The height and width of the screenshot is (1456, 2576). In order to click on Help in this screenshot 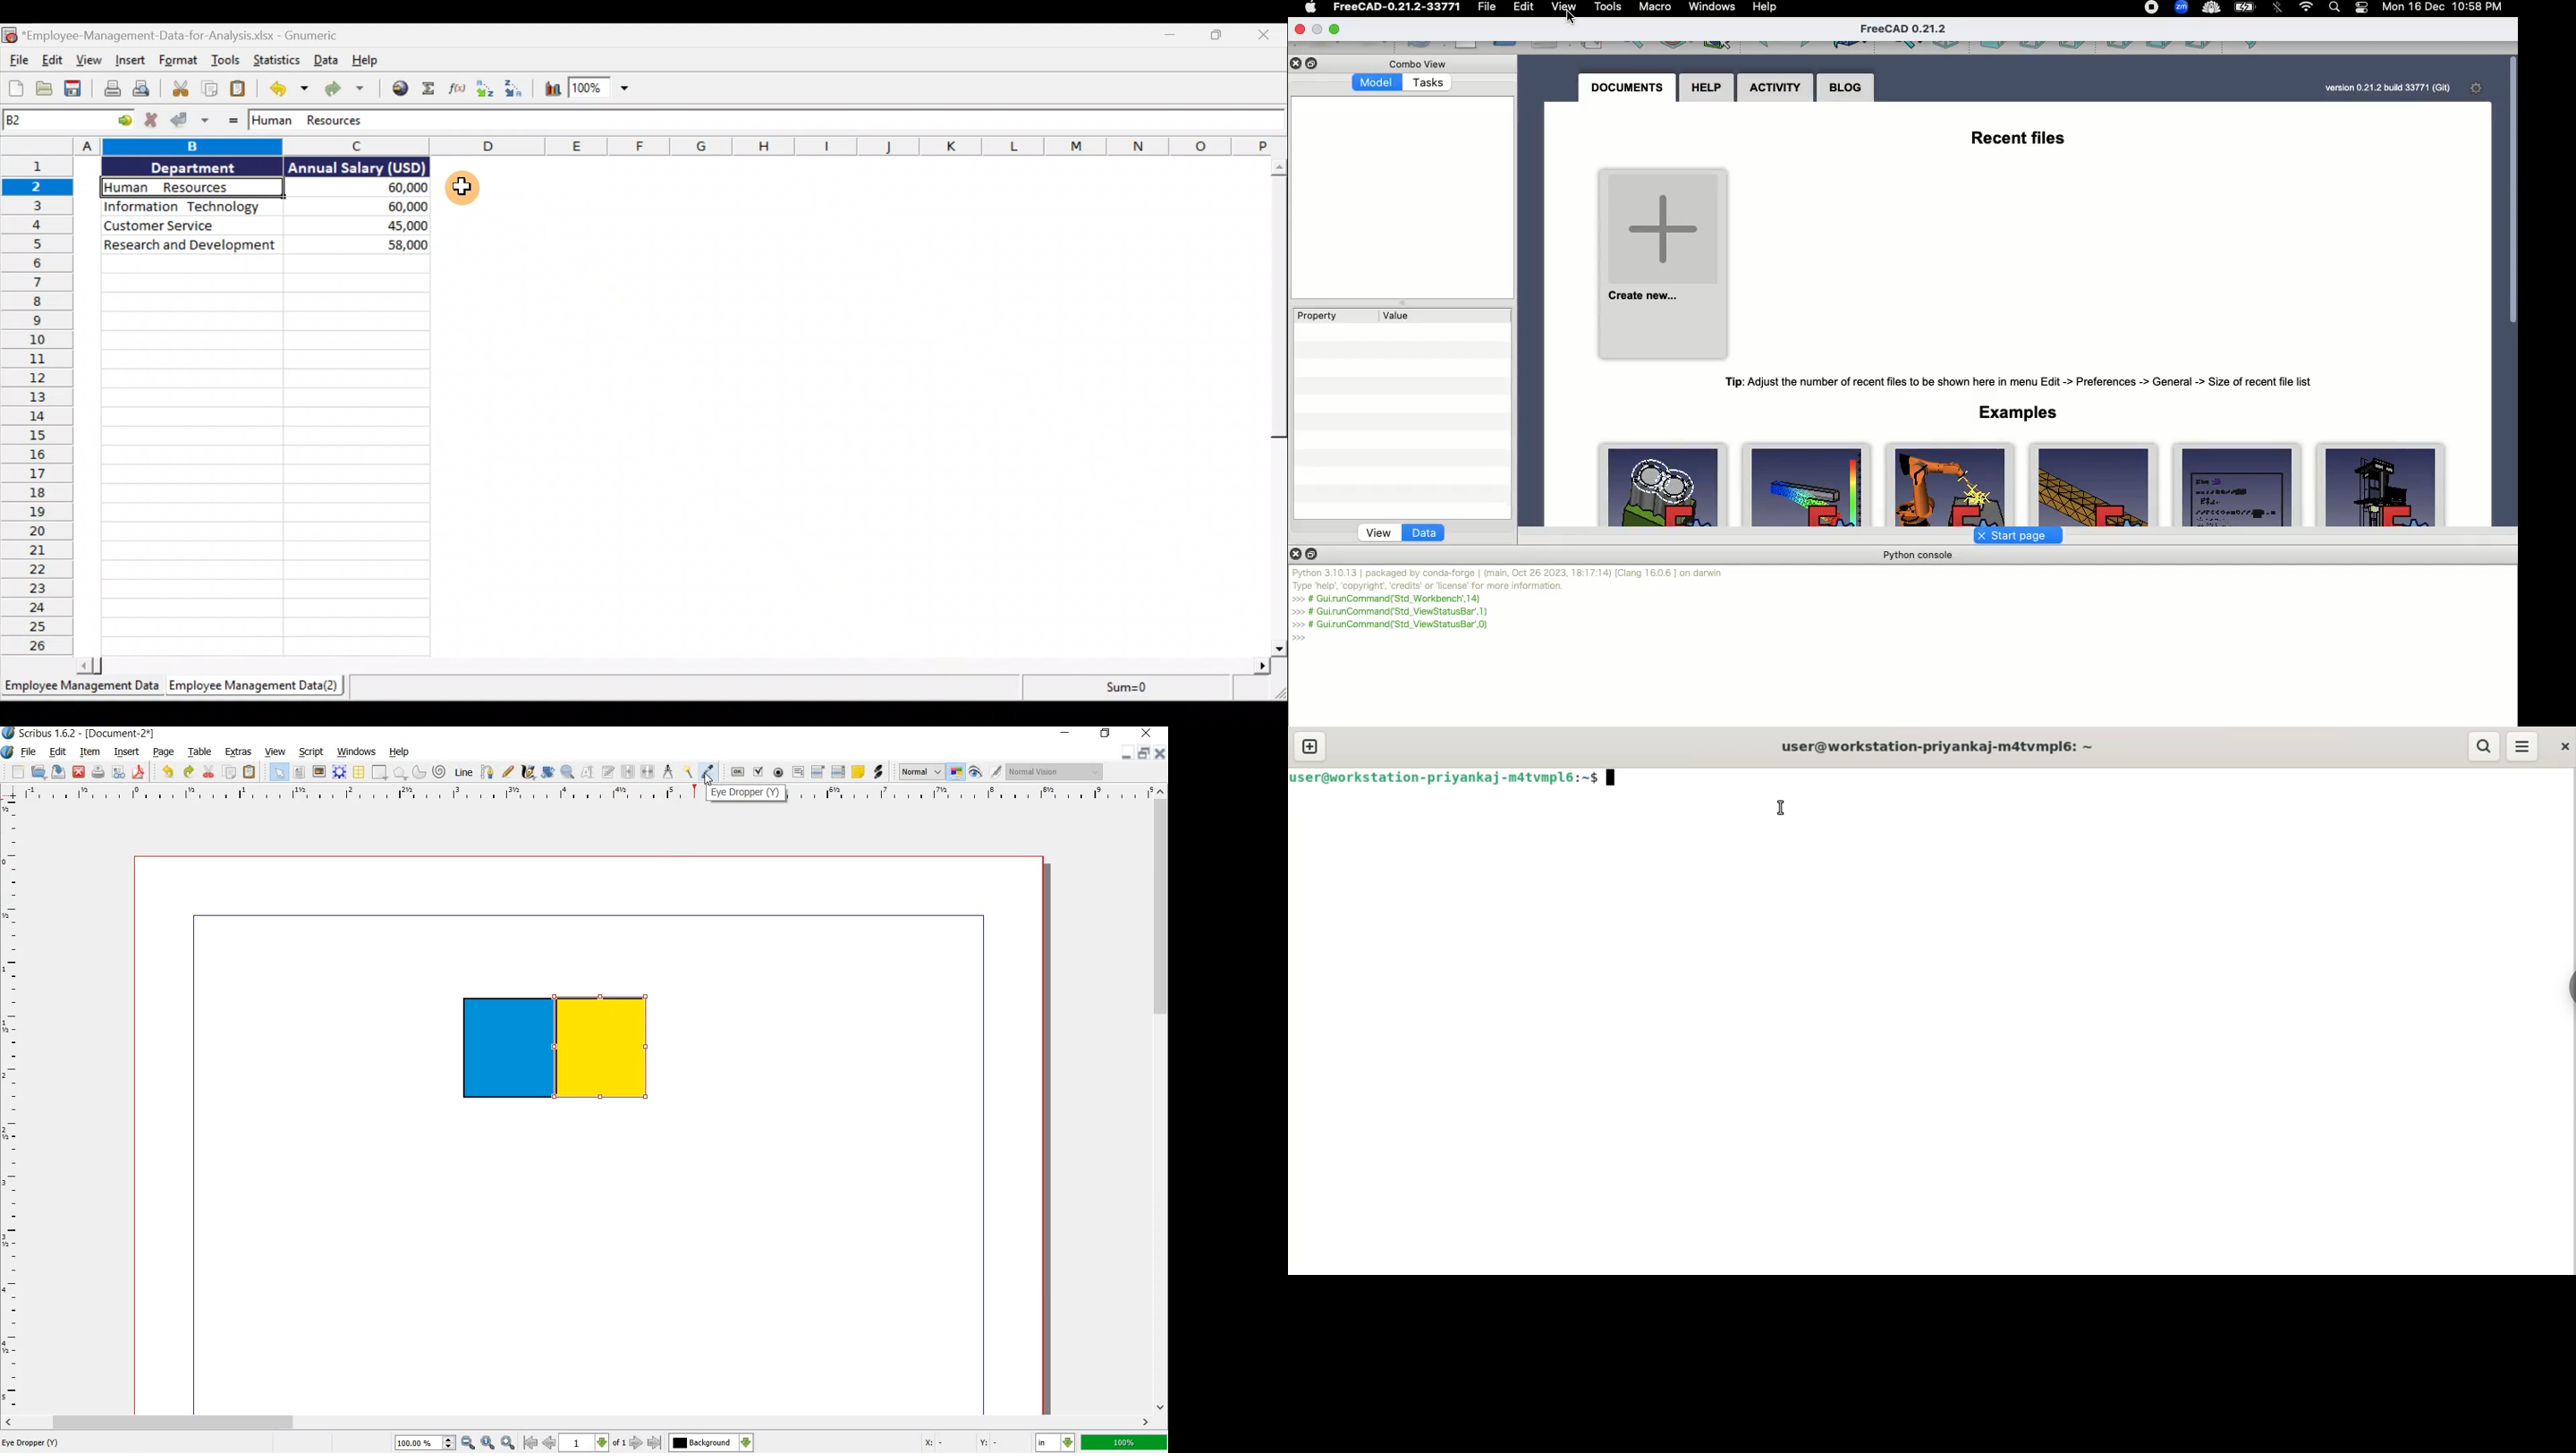, I will do `click(364, 61)`.